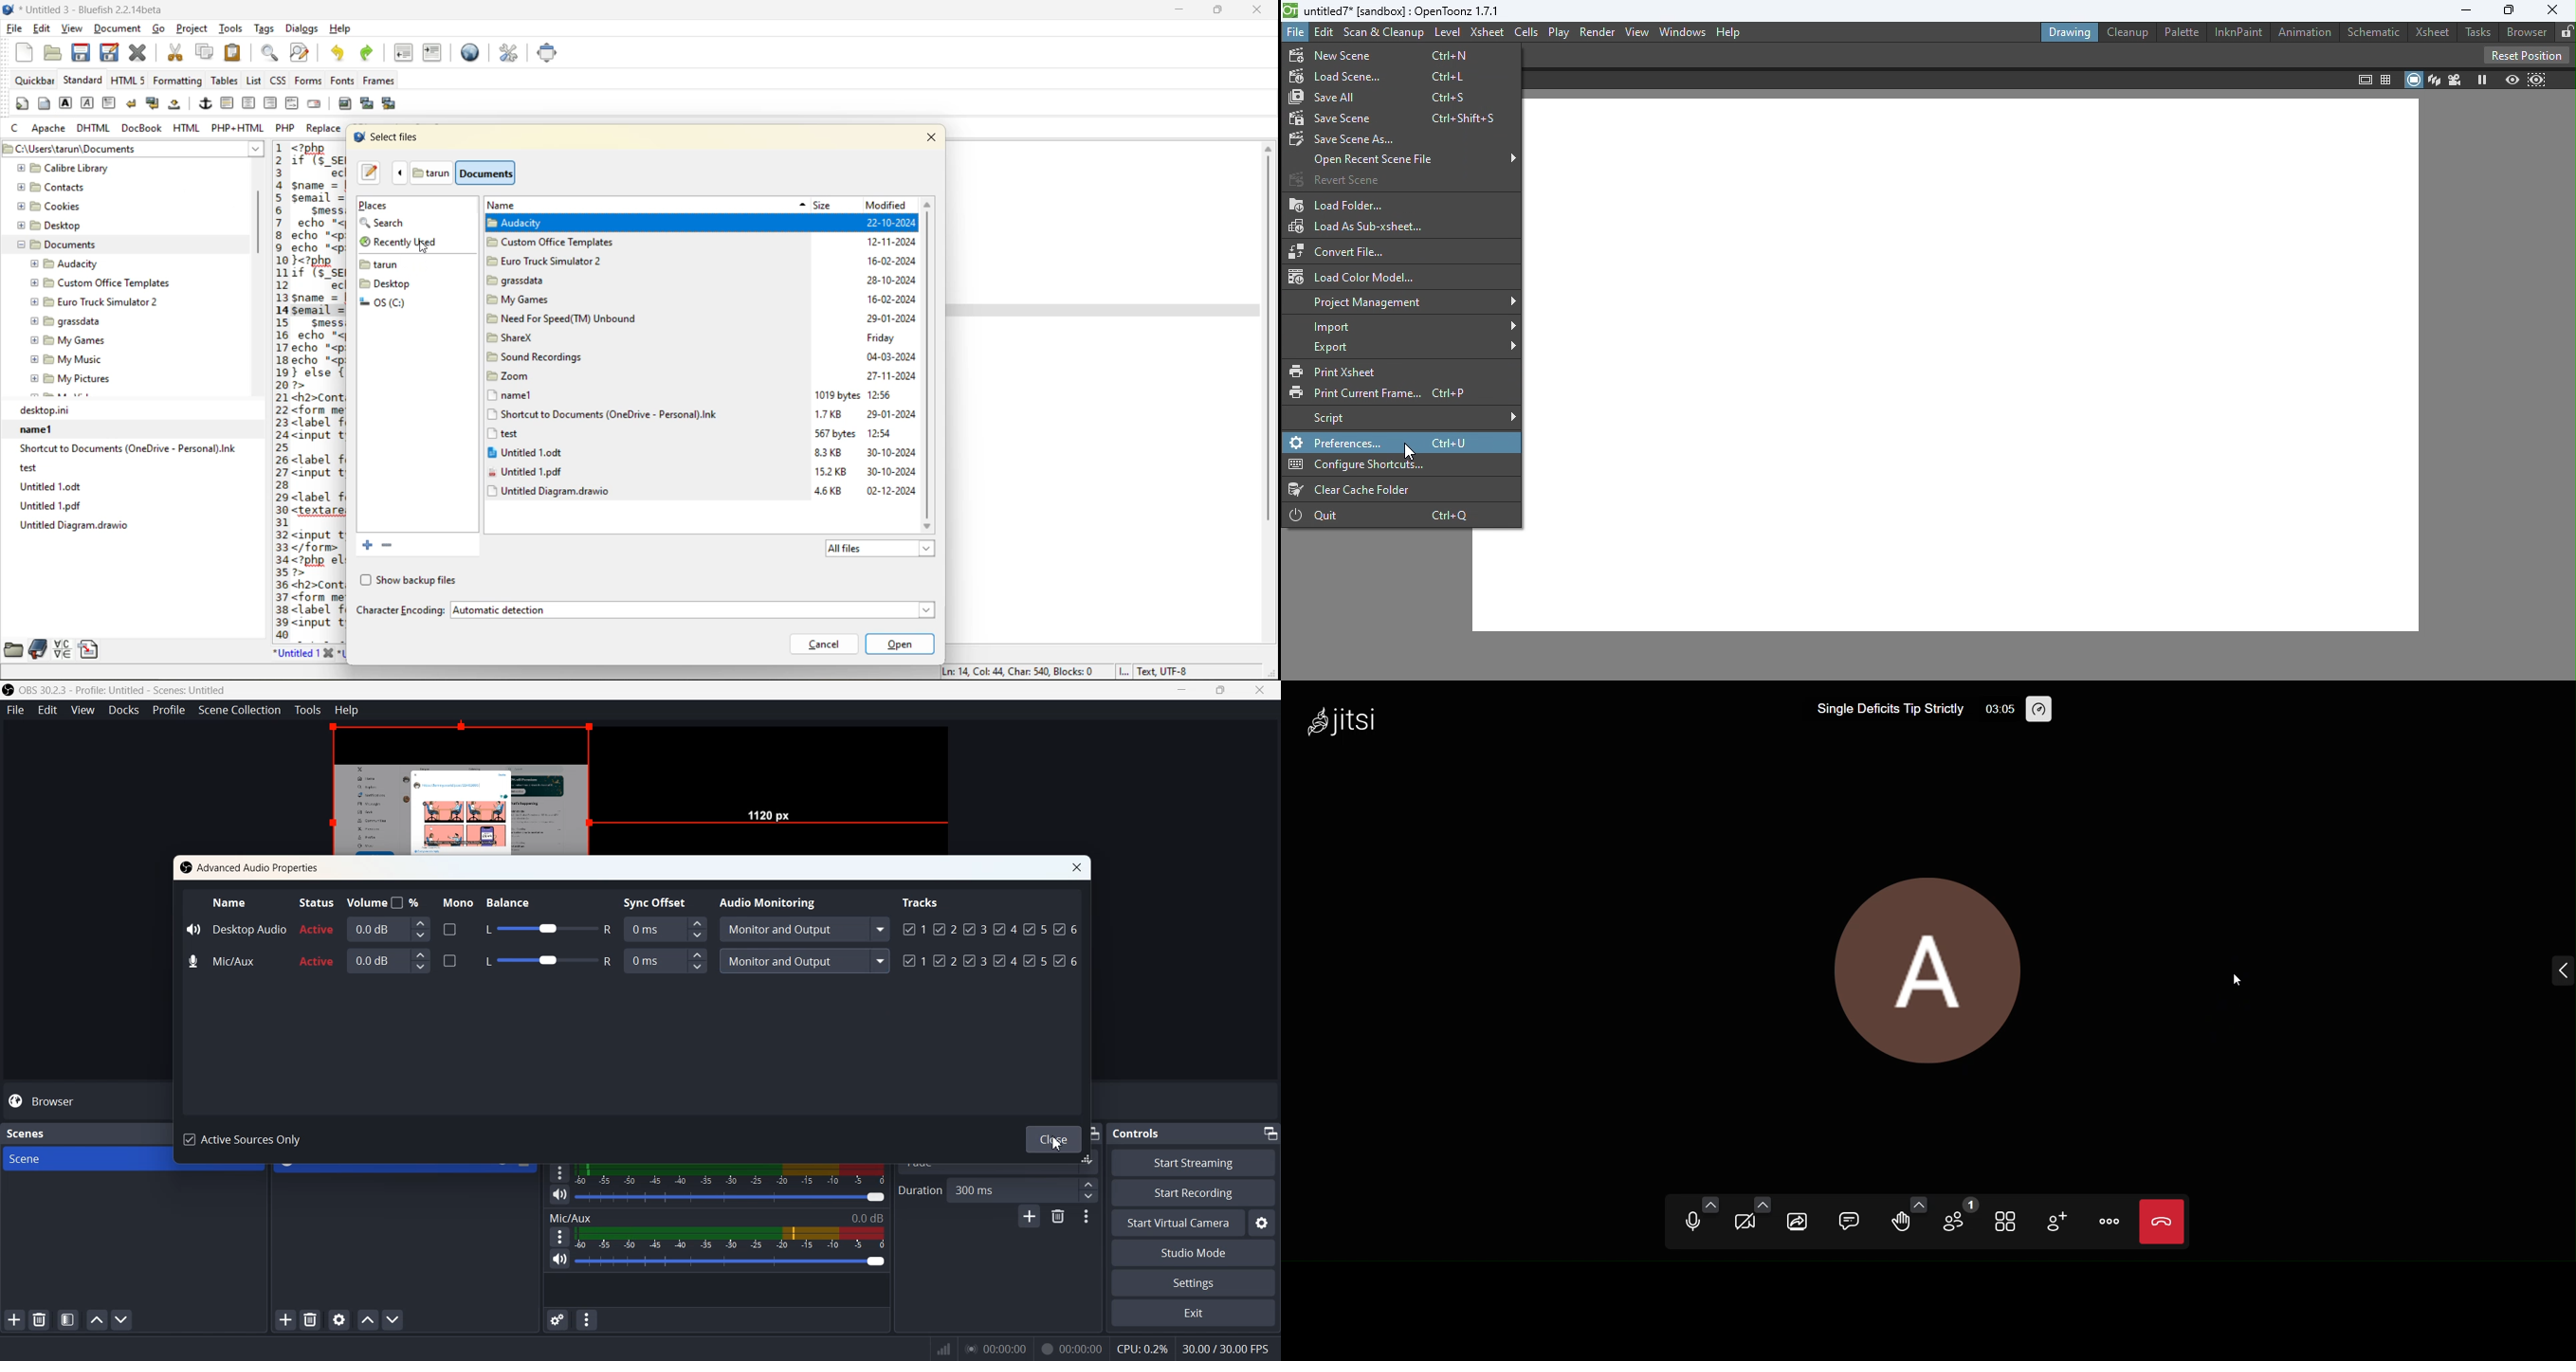 The width and height of the screenshot is (2576, 1372). I want to click on copy, so click(203, 53).